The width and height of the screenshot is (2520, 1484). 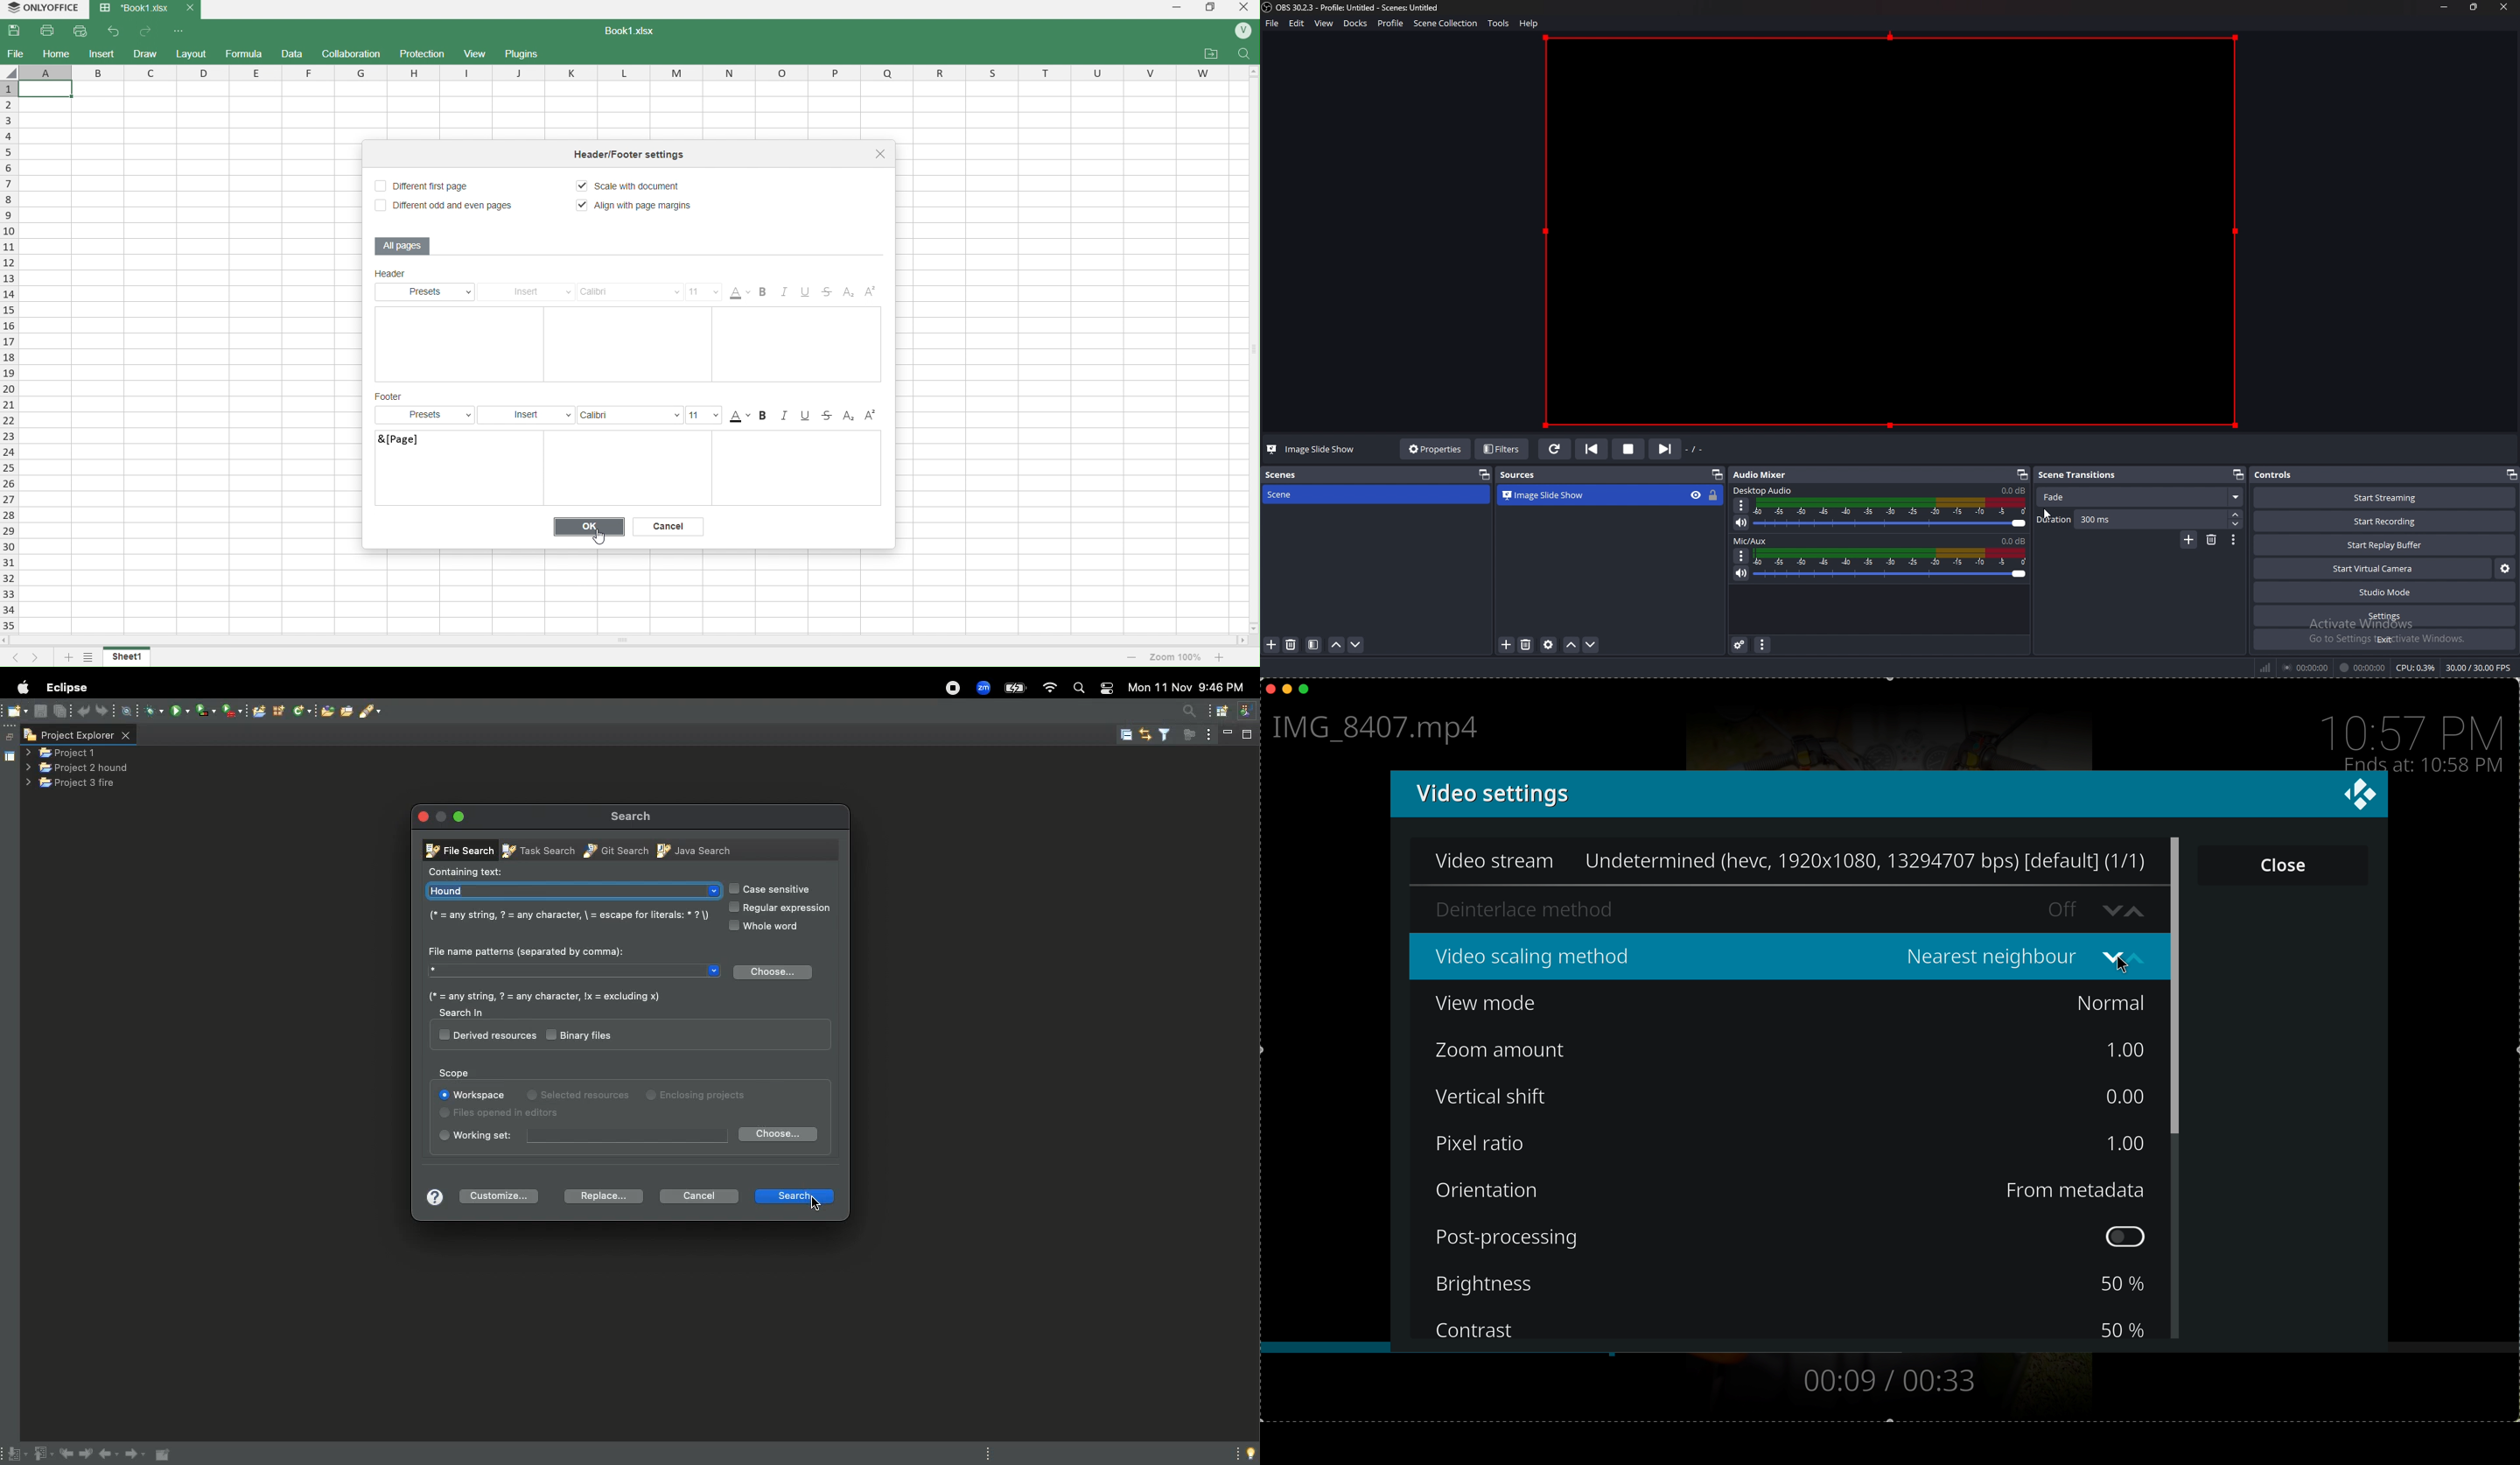 What do you see at coordinates (598, 1196) in the screenshot?
I see `Replace` at bounding box center [598, 1196].